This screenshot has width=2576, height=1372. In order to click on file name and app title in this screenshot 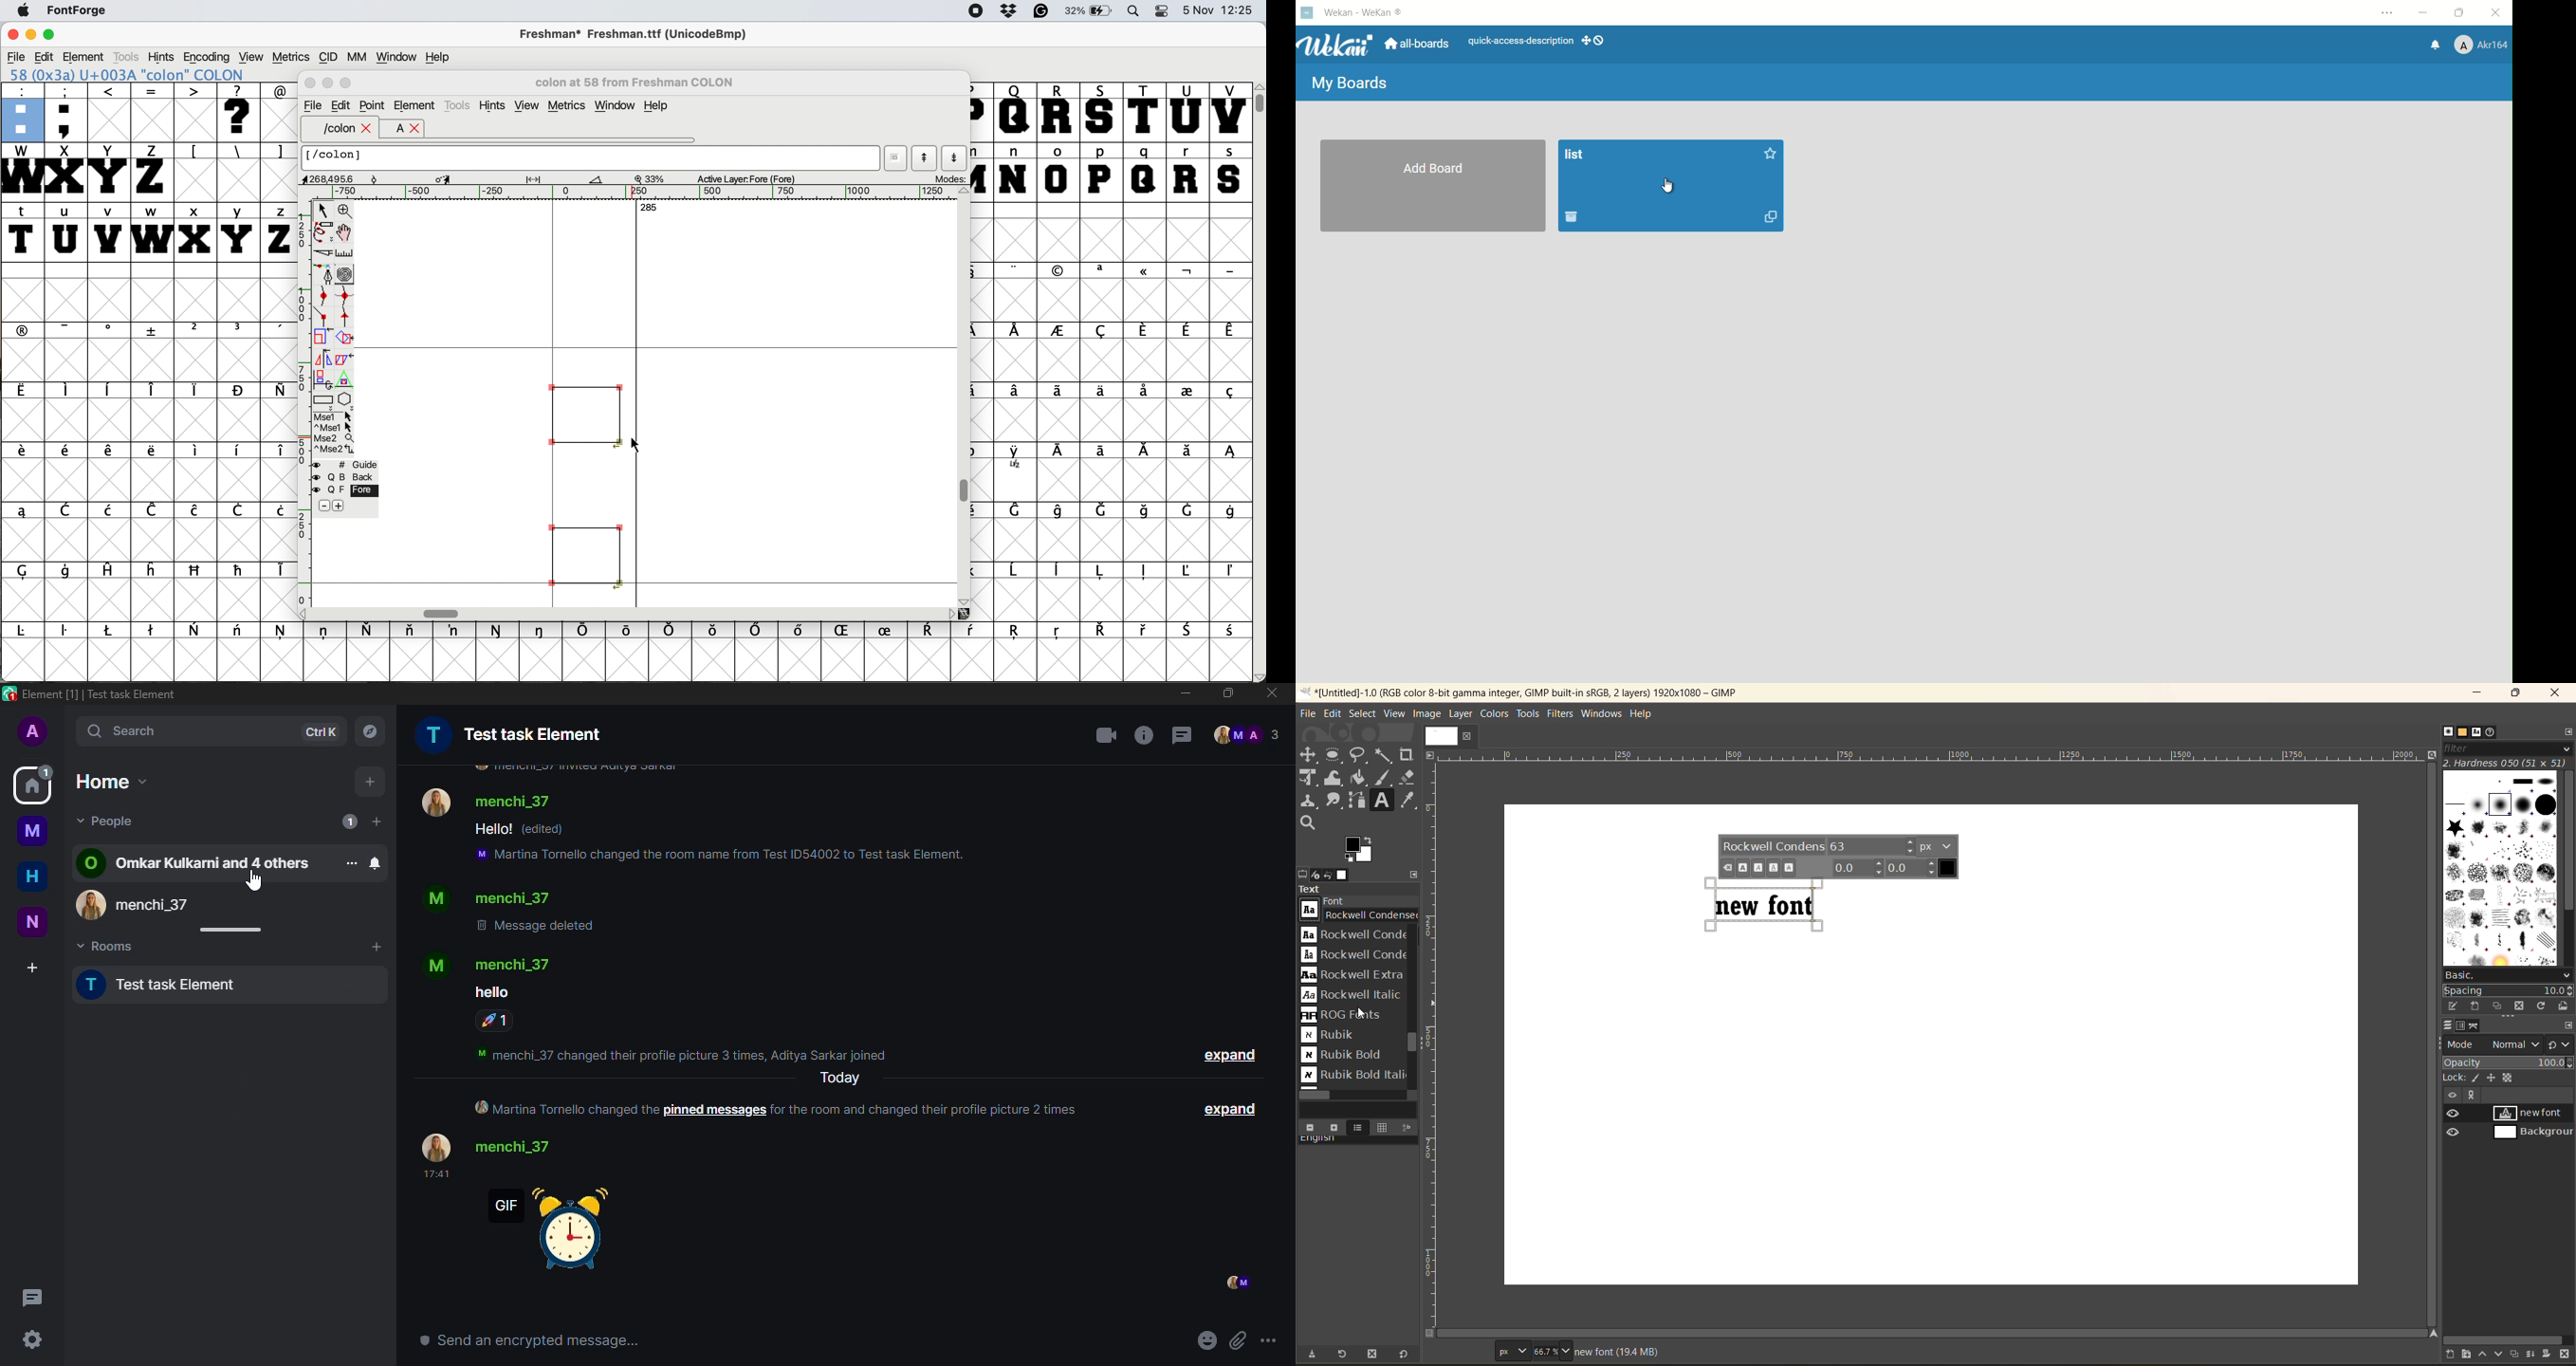, I will do `click(1548, 695)`.